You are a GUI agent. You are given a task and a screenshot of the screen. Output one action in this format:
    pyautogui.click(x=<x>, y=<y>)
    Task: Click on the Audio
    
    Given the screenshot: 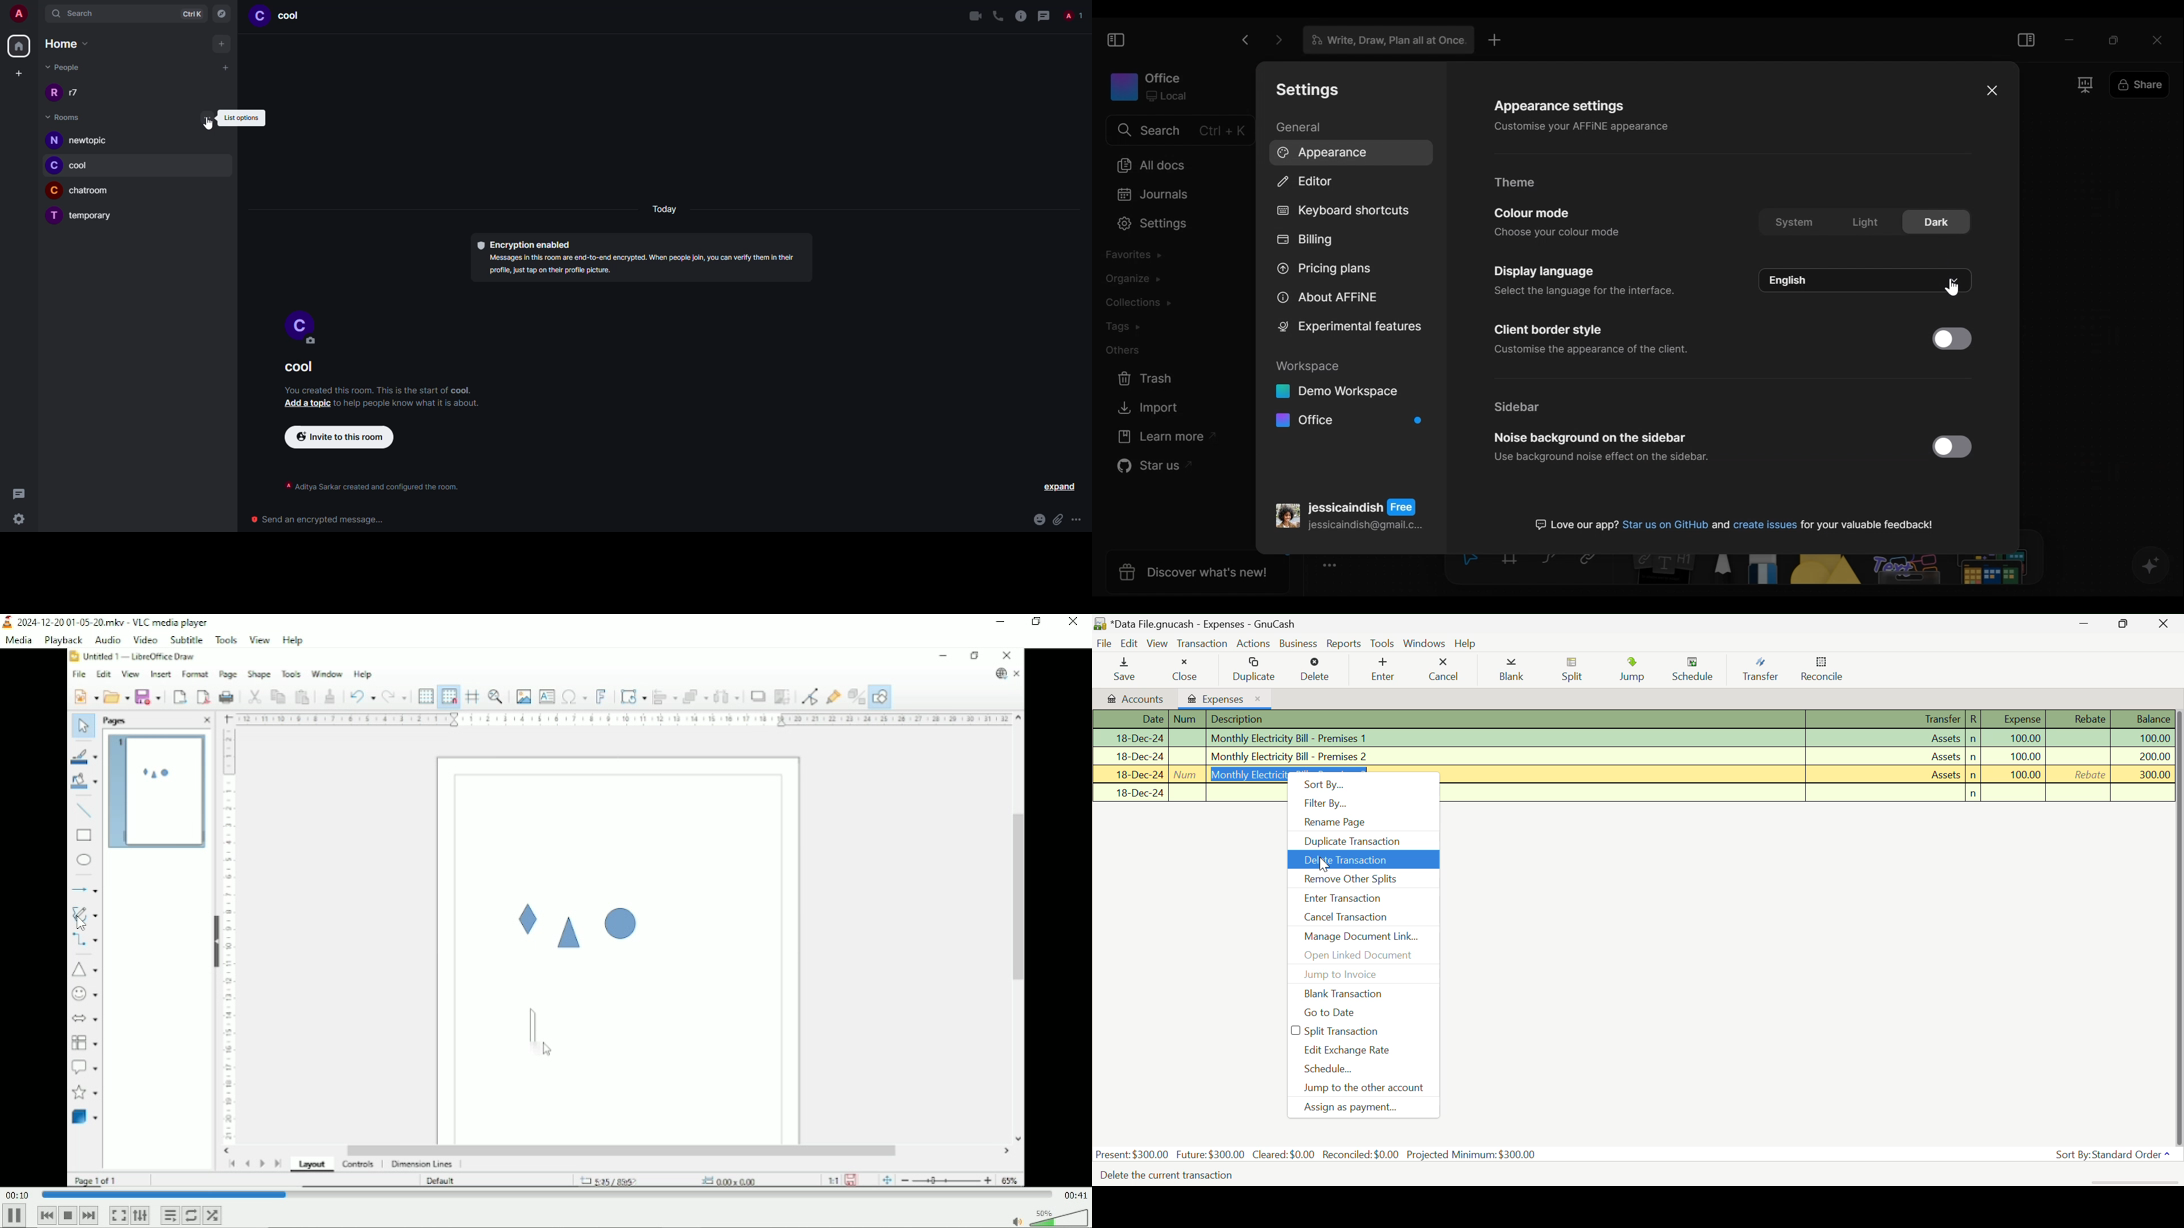 What is the action you would take?
    pyautogui.click(x=105, y=639)
    